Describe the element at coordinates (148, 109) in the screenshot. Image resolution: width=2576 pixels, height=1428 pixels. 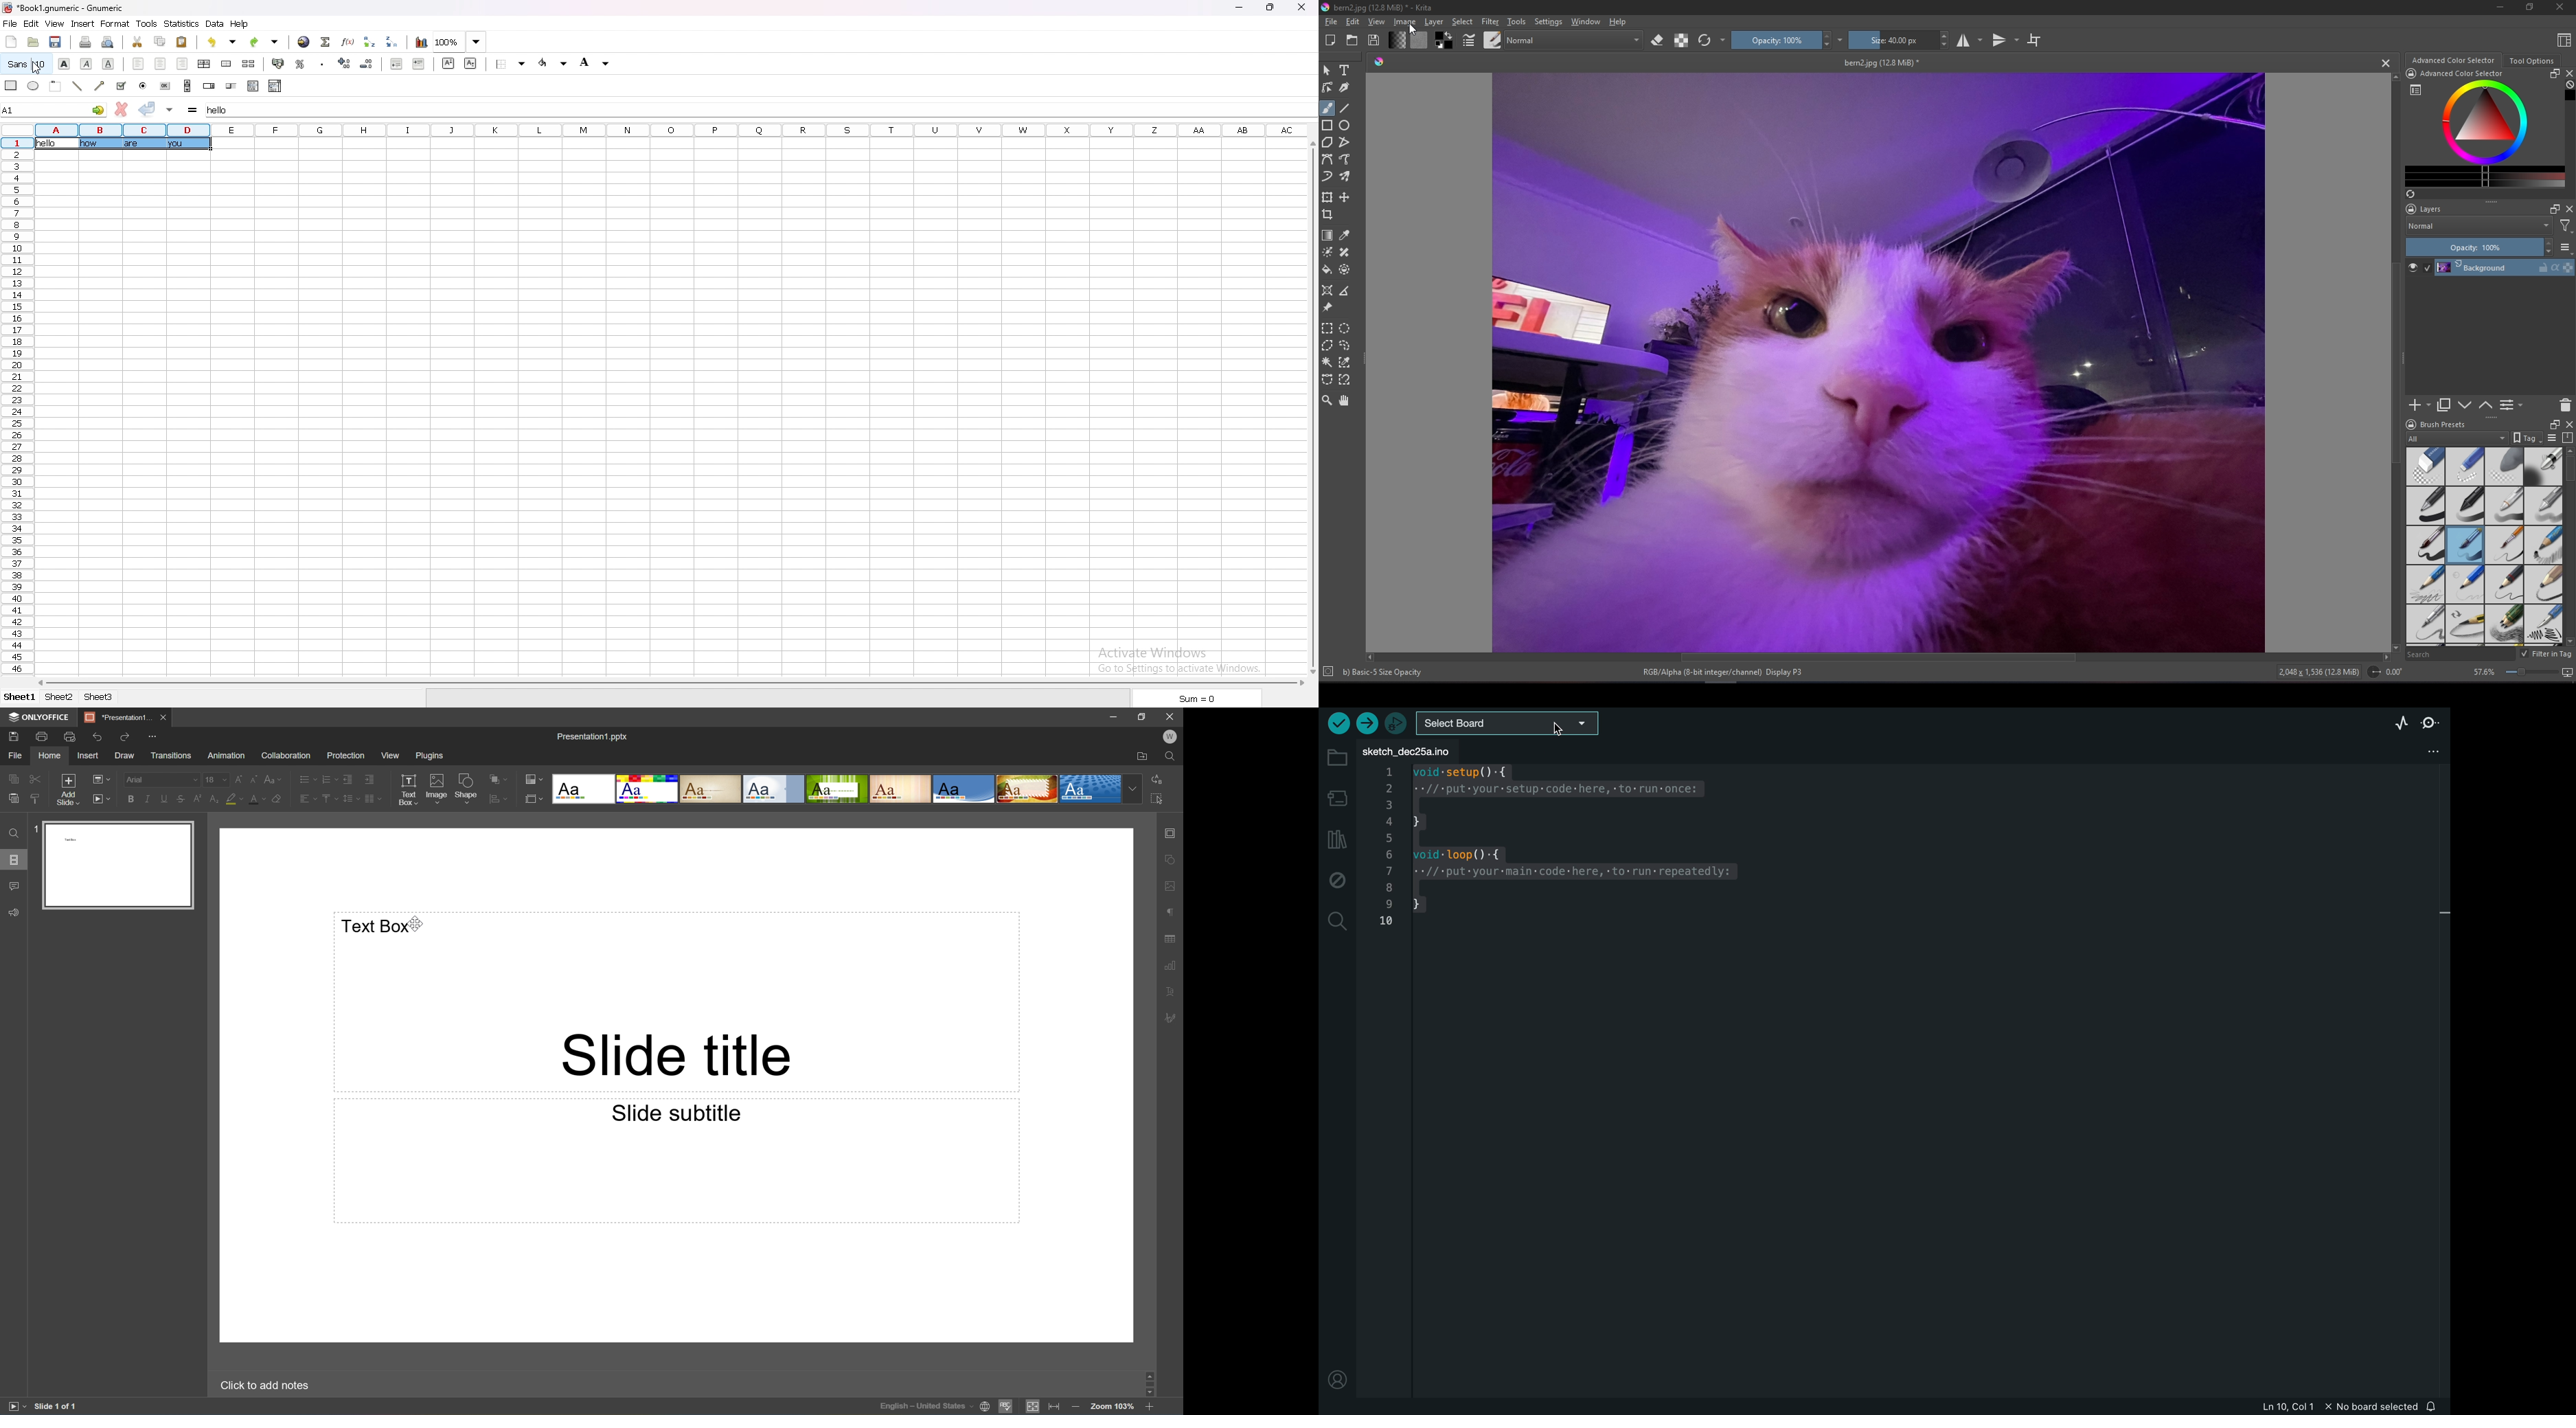
I see `accept changes` at that location.